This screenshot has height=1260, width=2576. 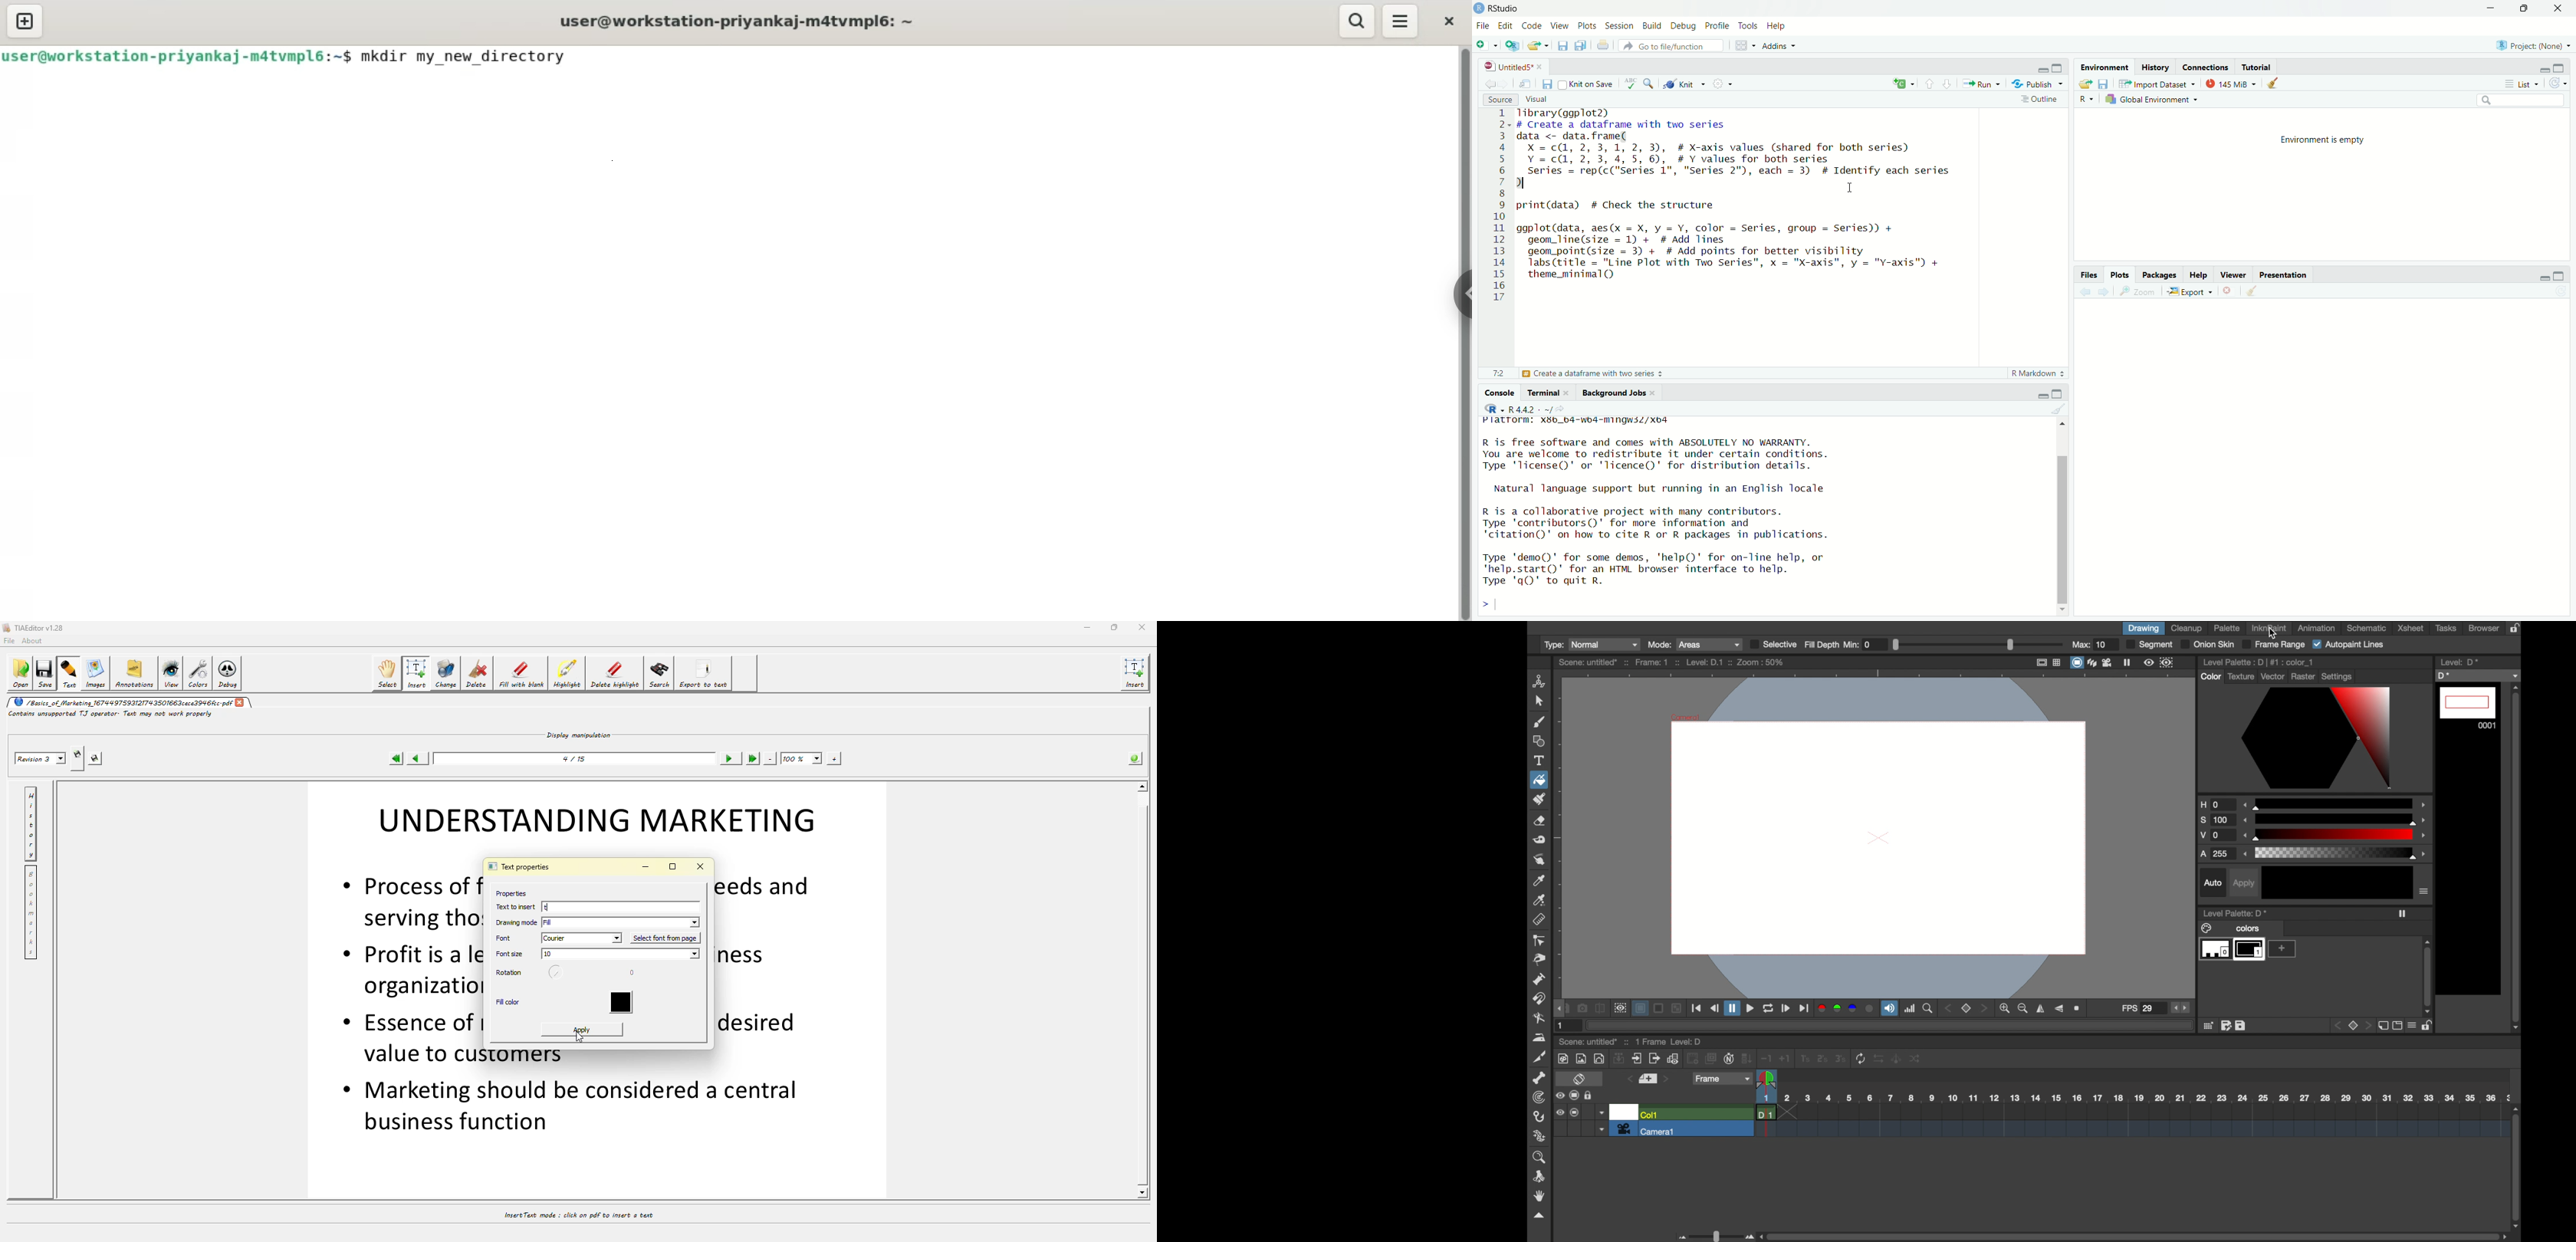 I want to click on Knit, so click(x=1685, y=85).